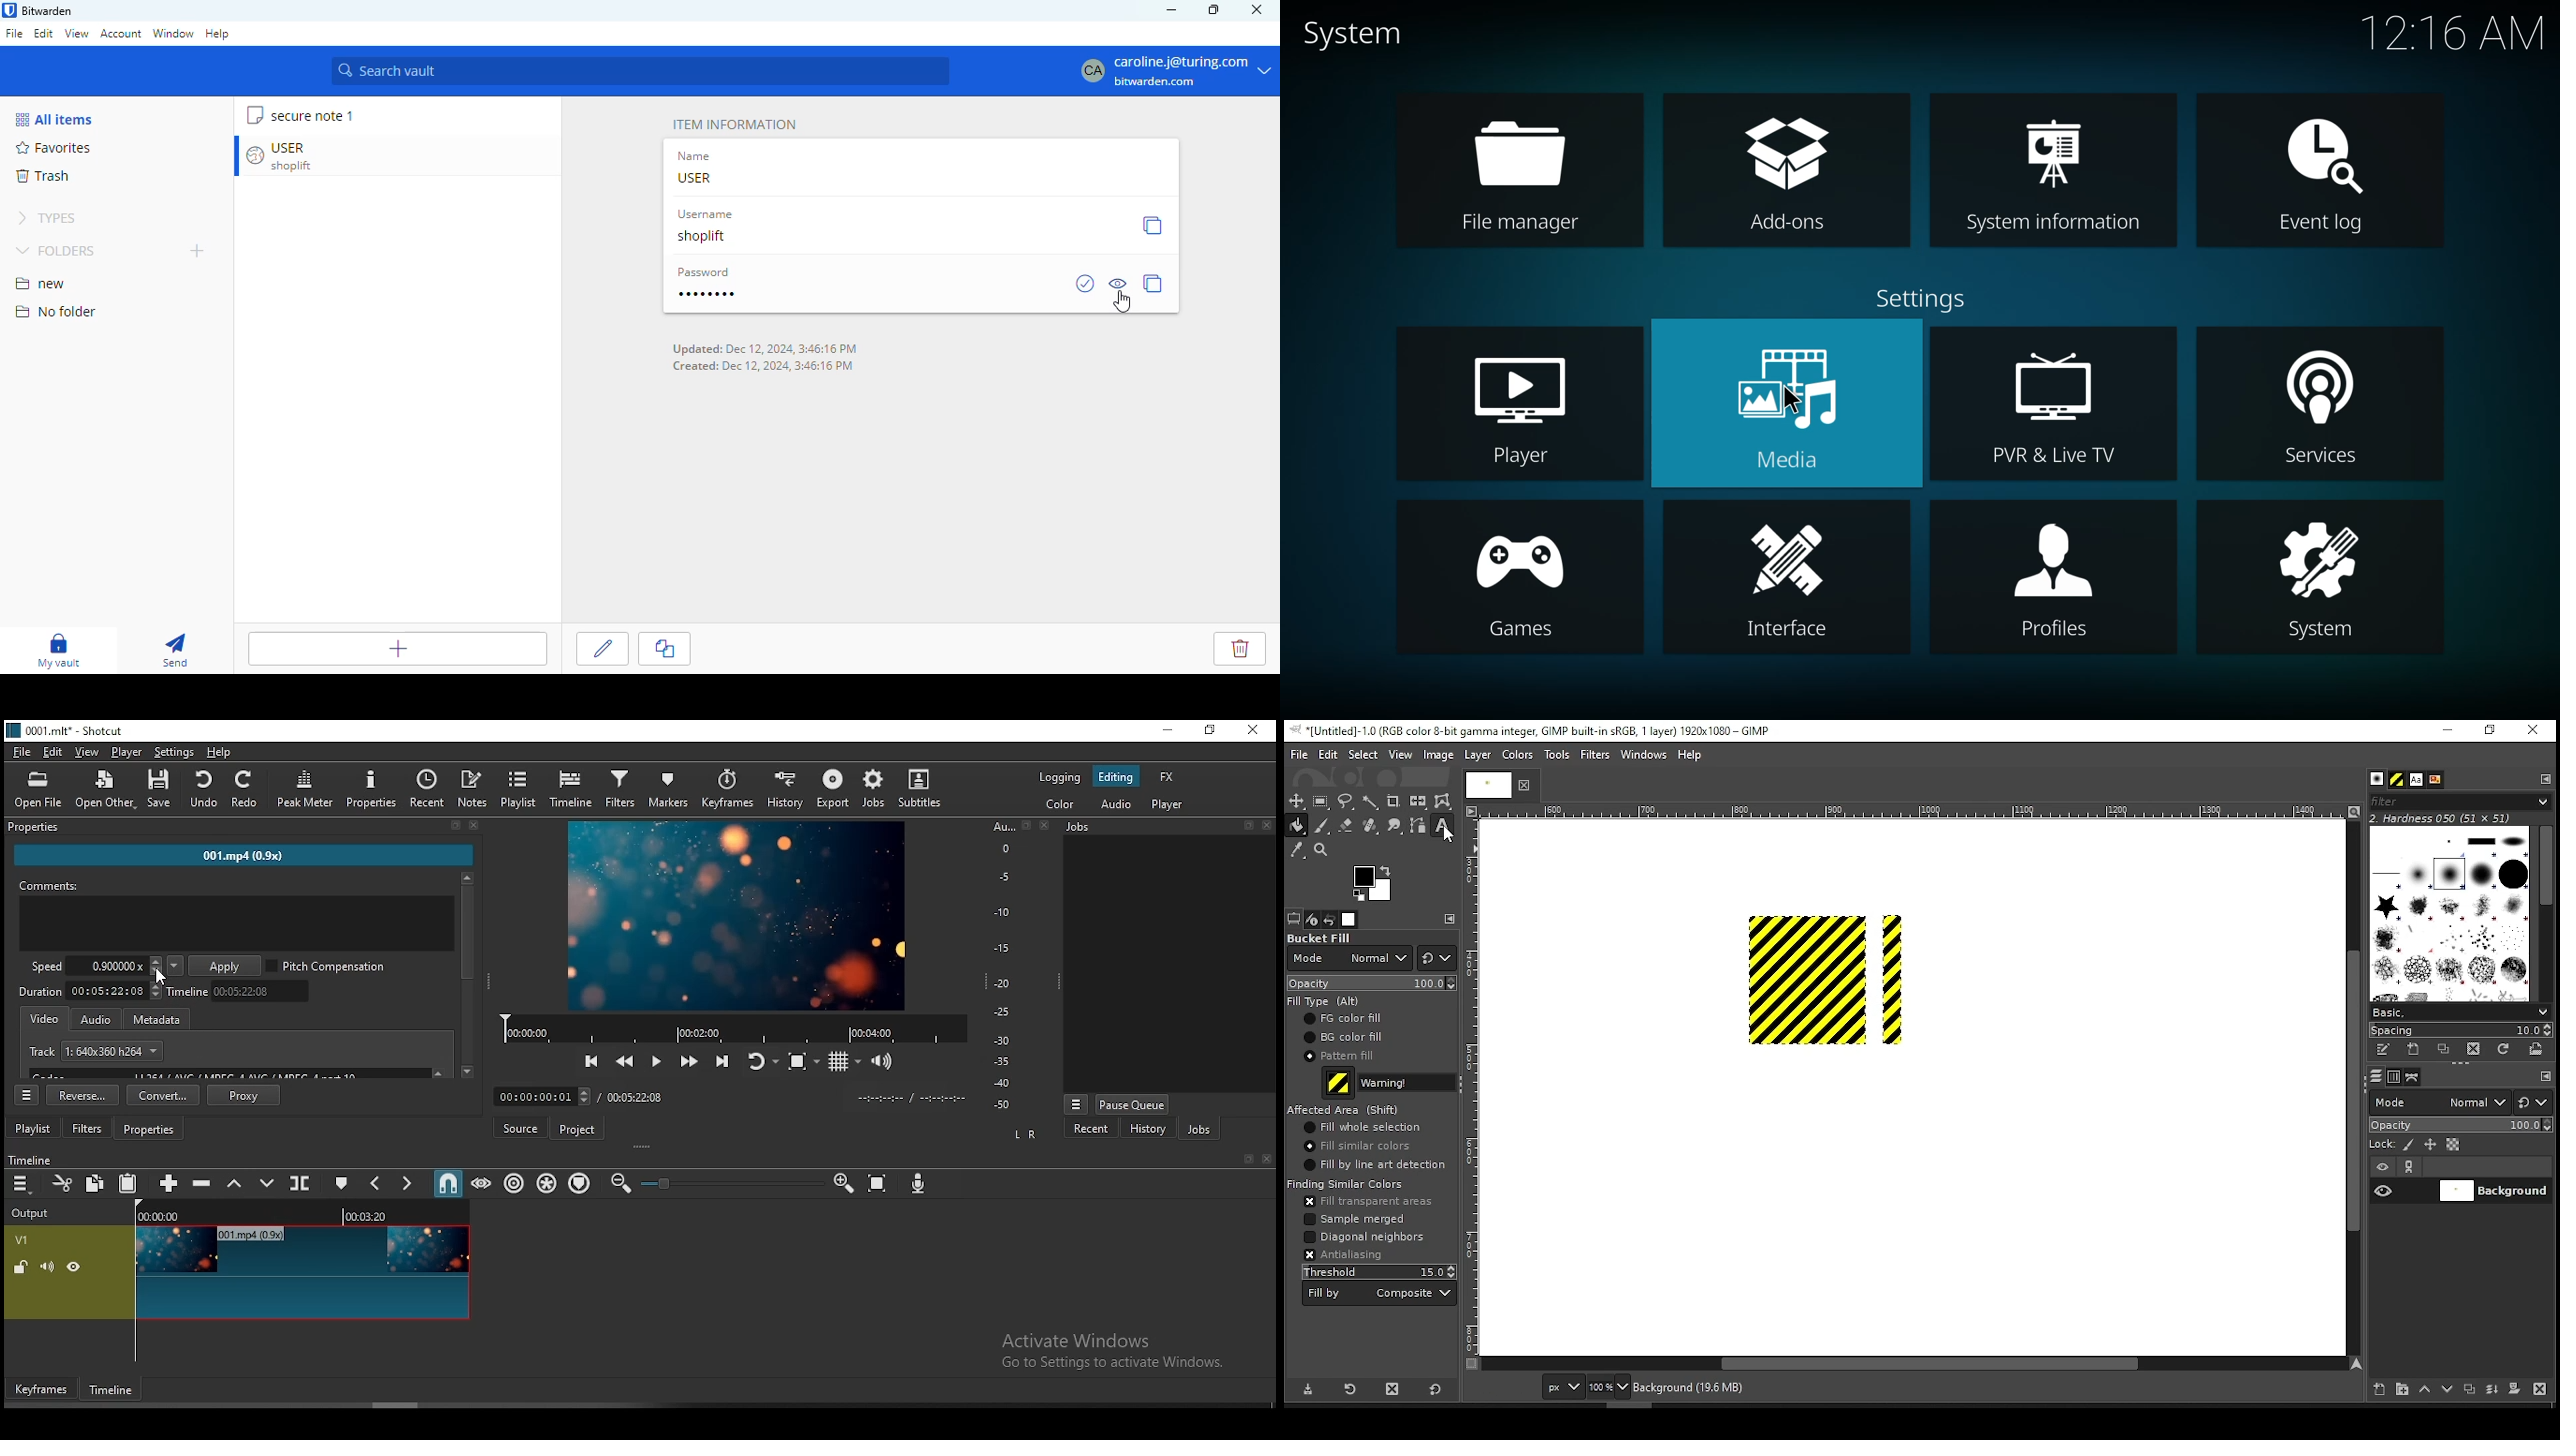  What do you see at coordinates (311, 115) in the screenshot?
I see `secure note 1` at bounding box center [311, 115].